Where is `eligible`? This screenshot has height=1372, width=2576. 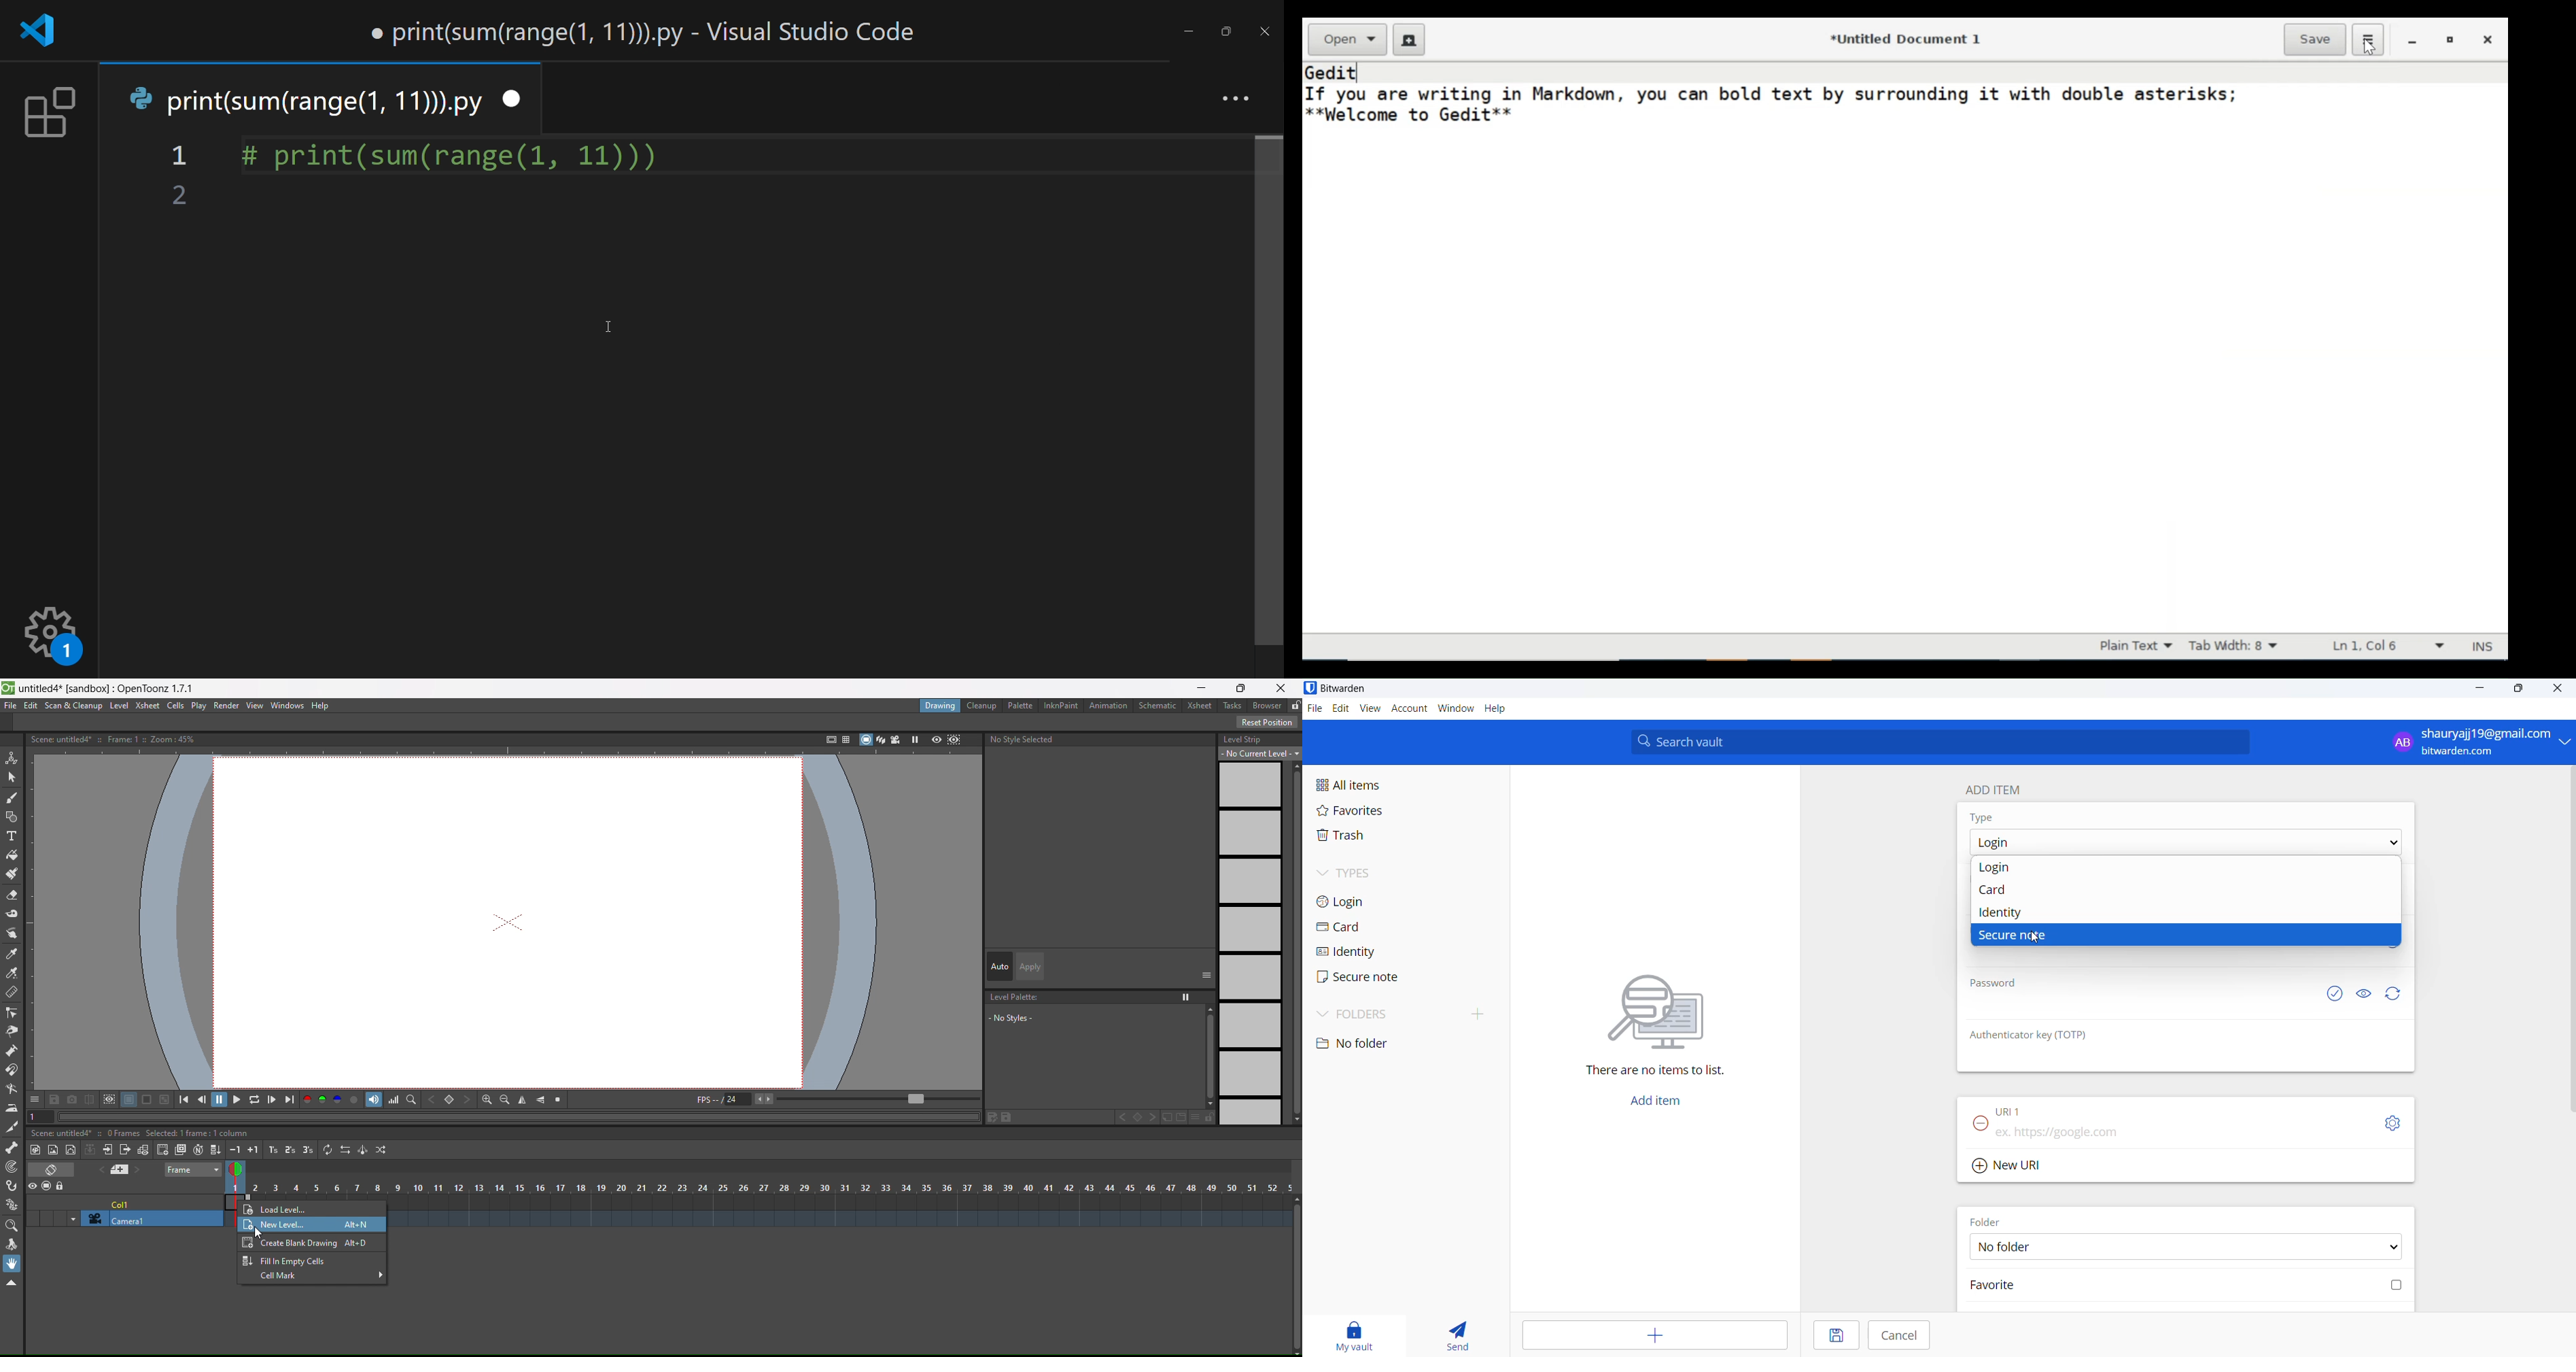 eligible is located at coordinates (2333, 994).